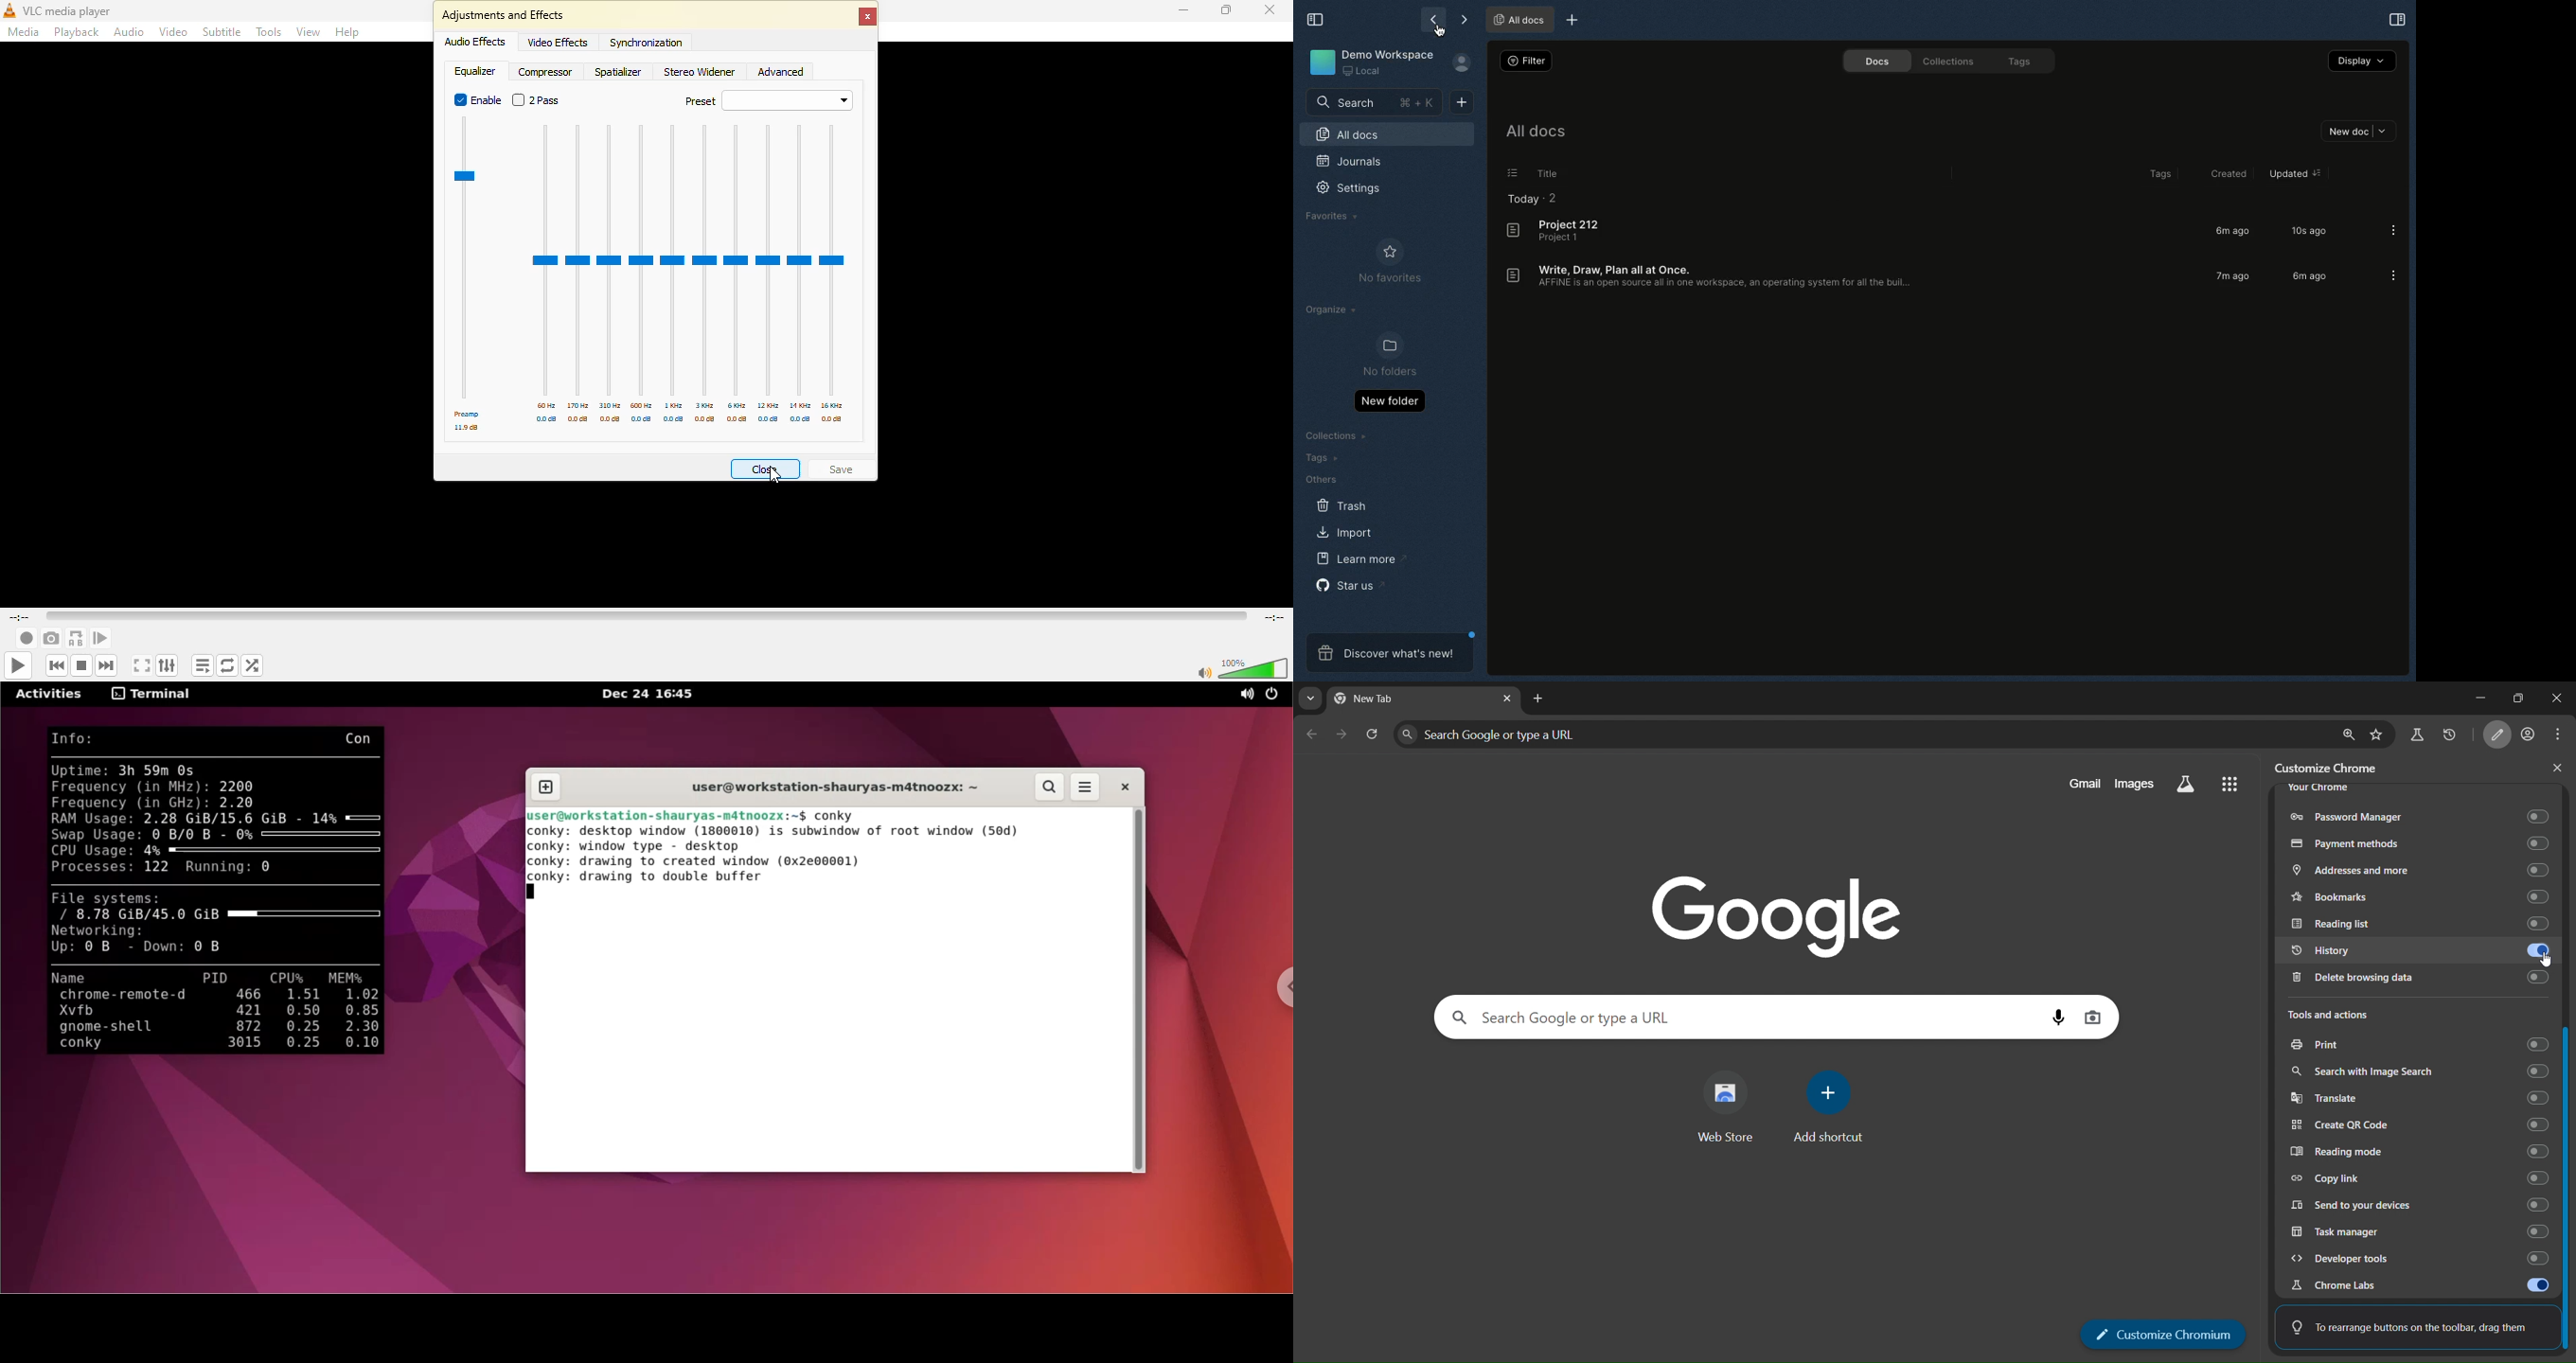 The image size is (2576, 1372). I want to click on 6mago, so click(2228, 228).